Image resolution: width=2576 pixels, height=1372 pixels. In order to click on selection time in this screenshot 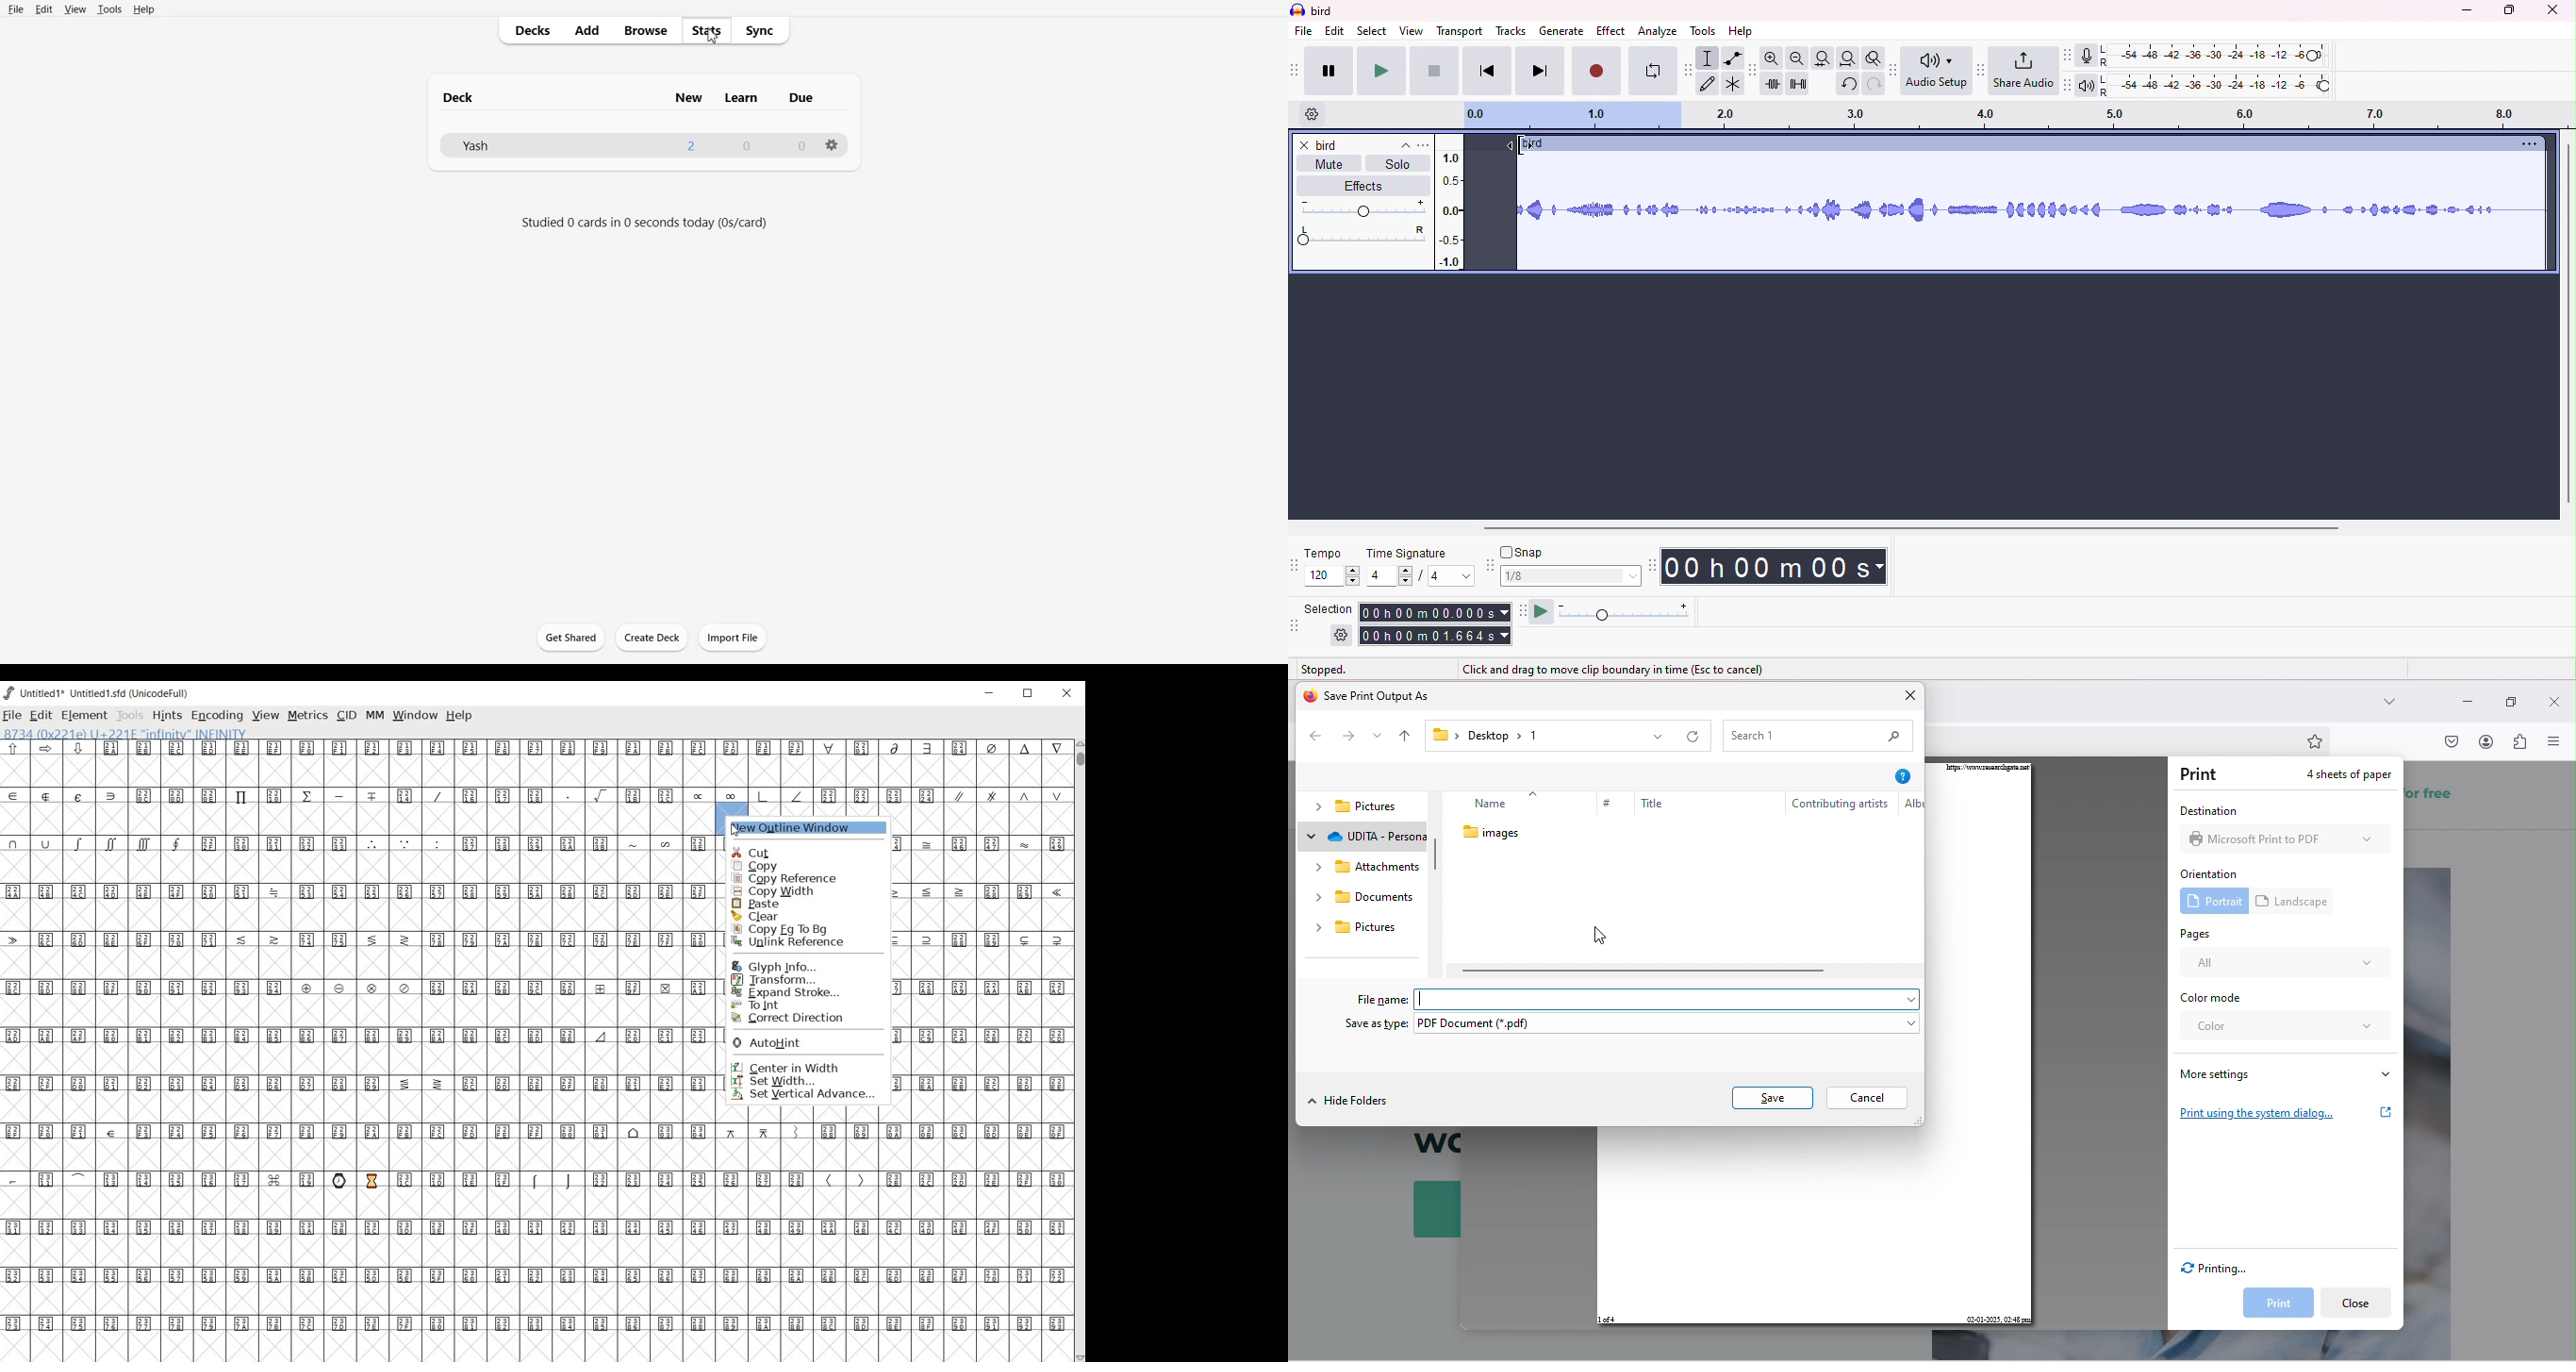, I will do `click(1433, 612)`.